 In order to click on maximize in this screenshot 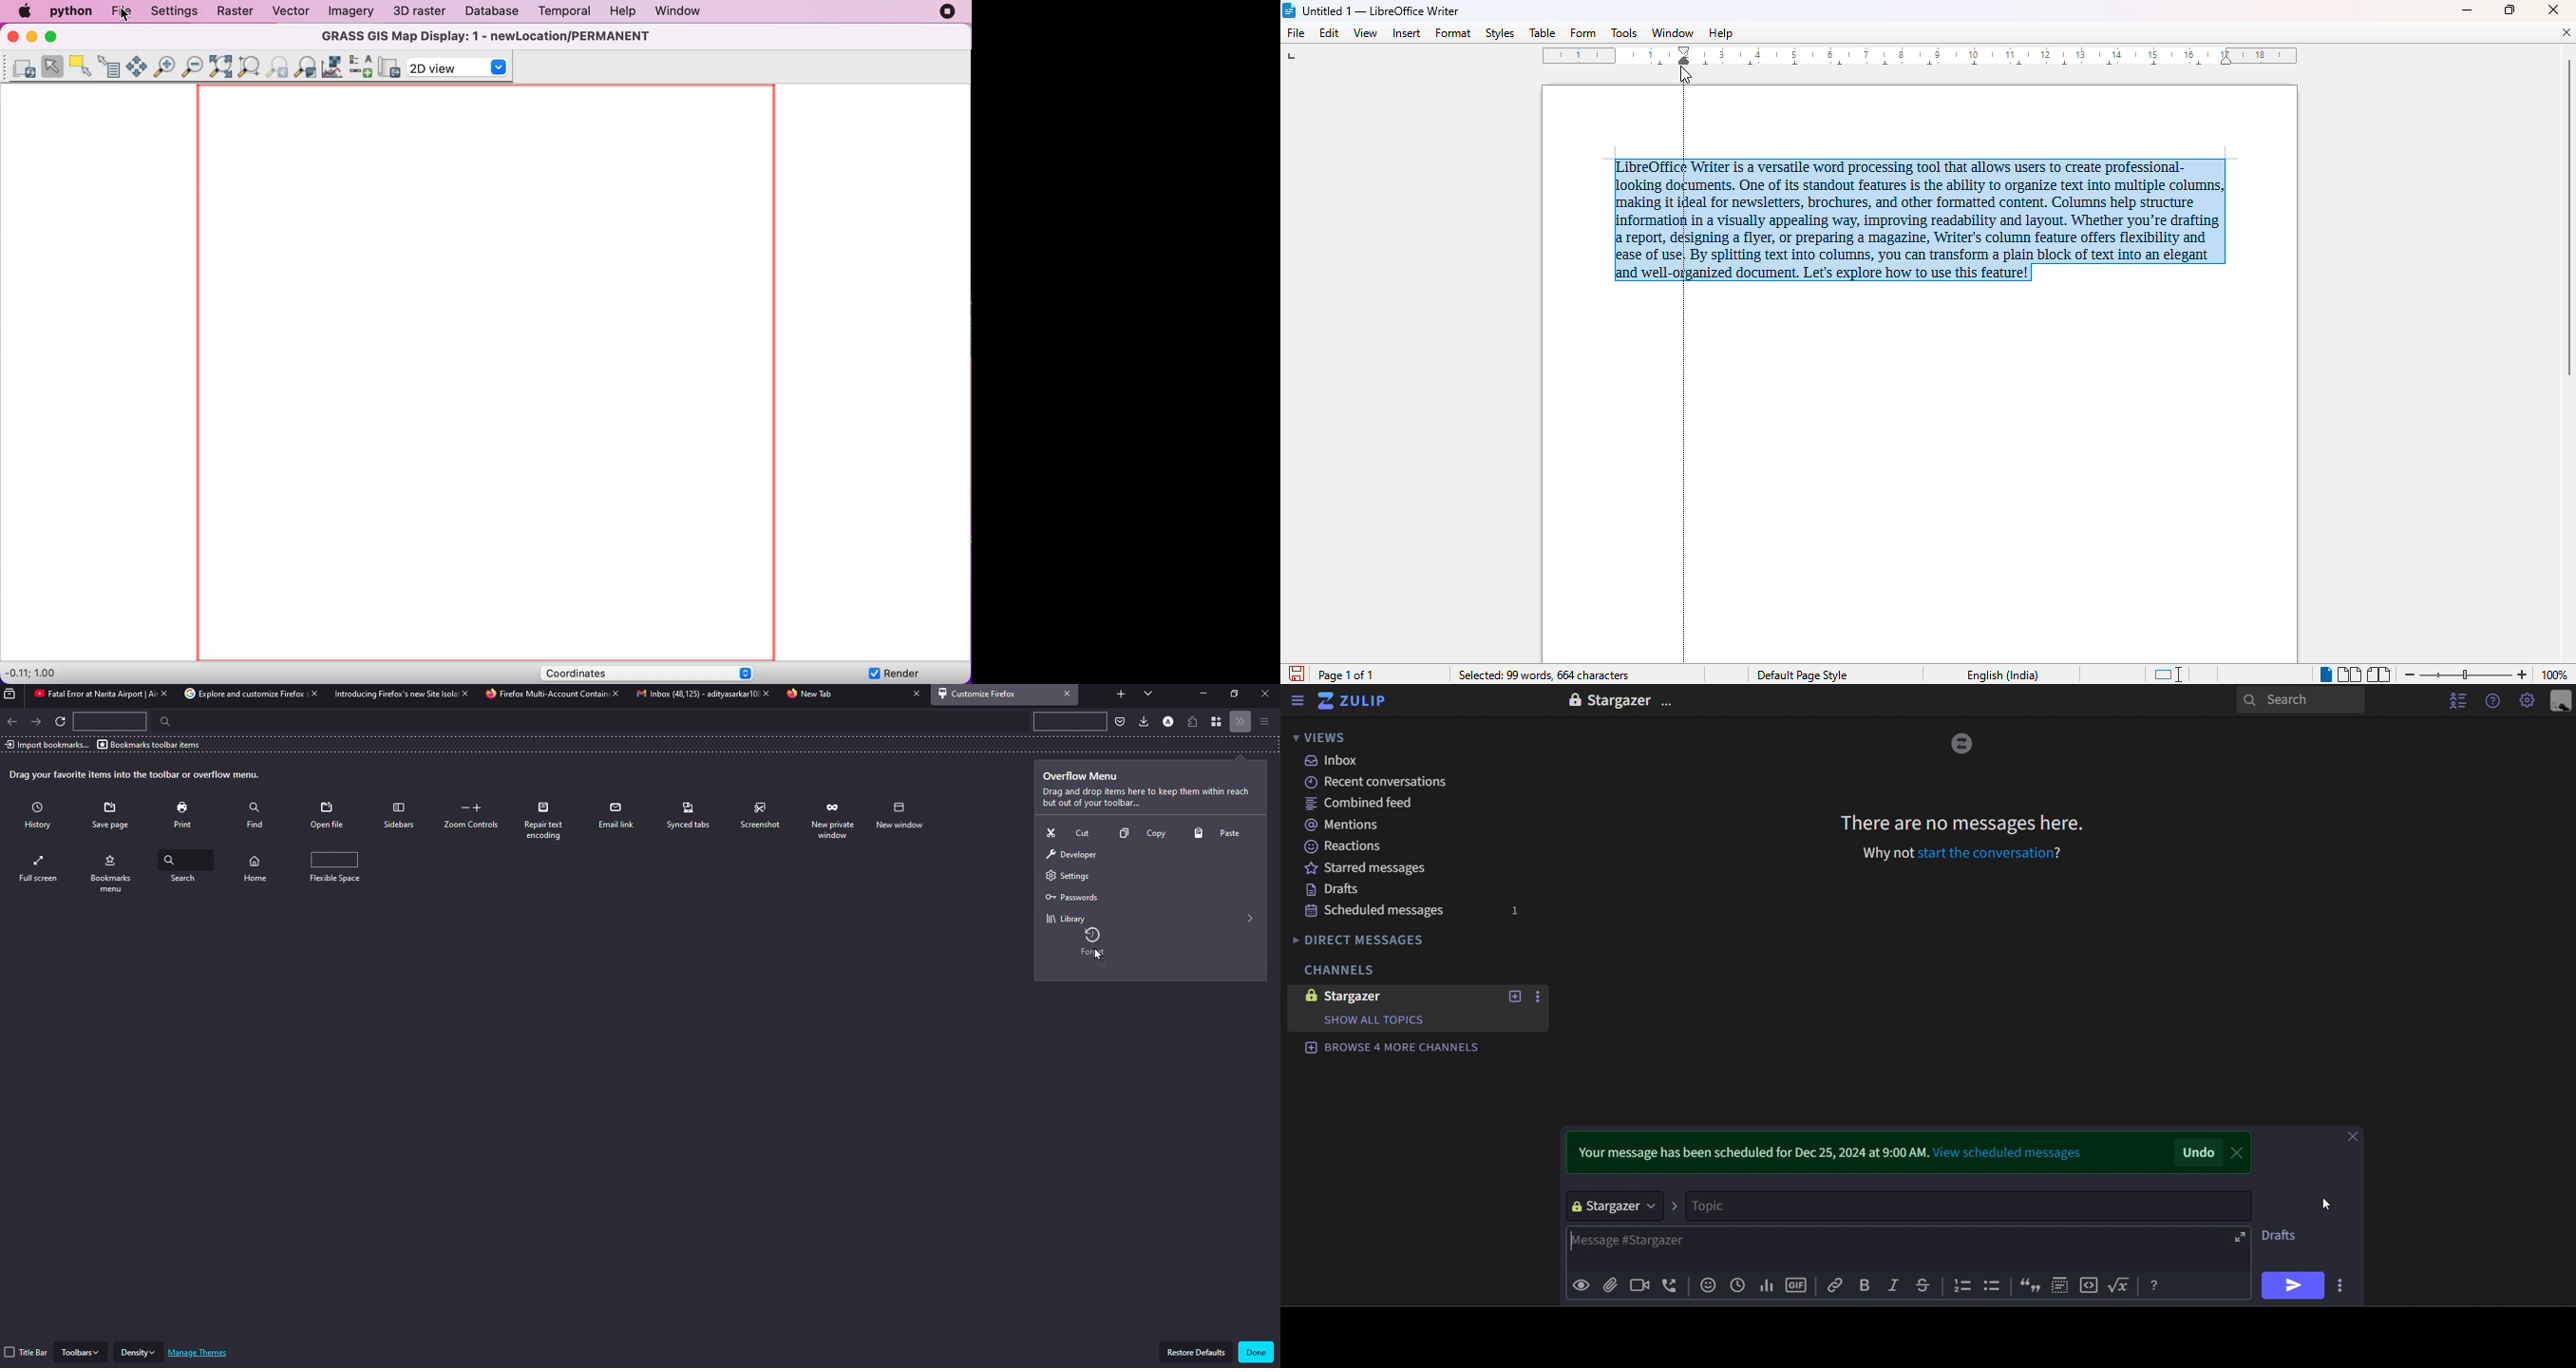, I will do `click(2510, 10)`.